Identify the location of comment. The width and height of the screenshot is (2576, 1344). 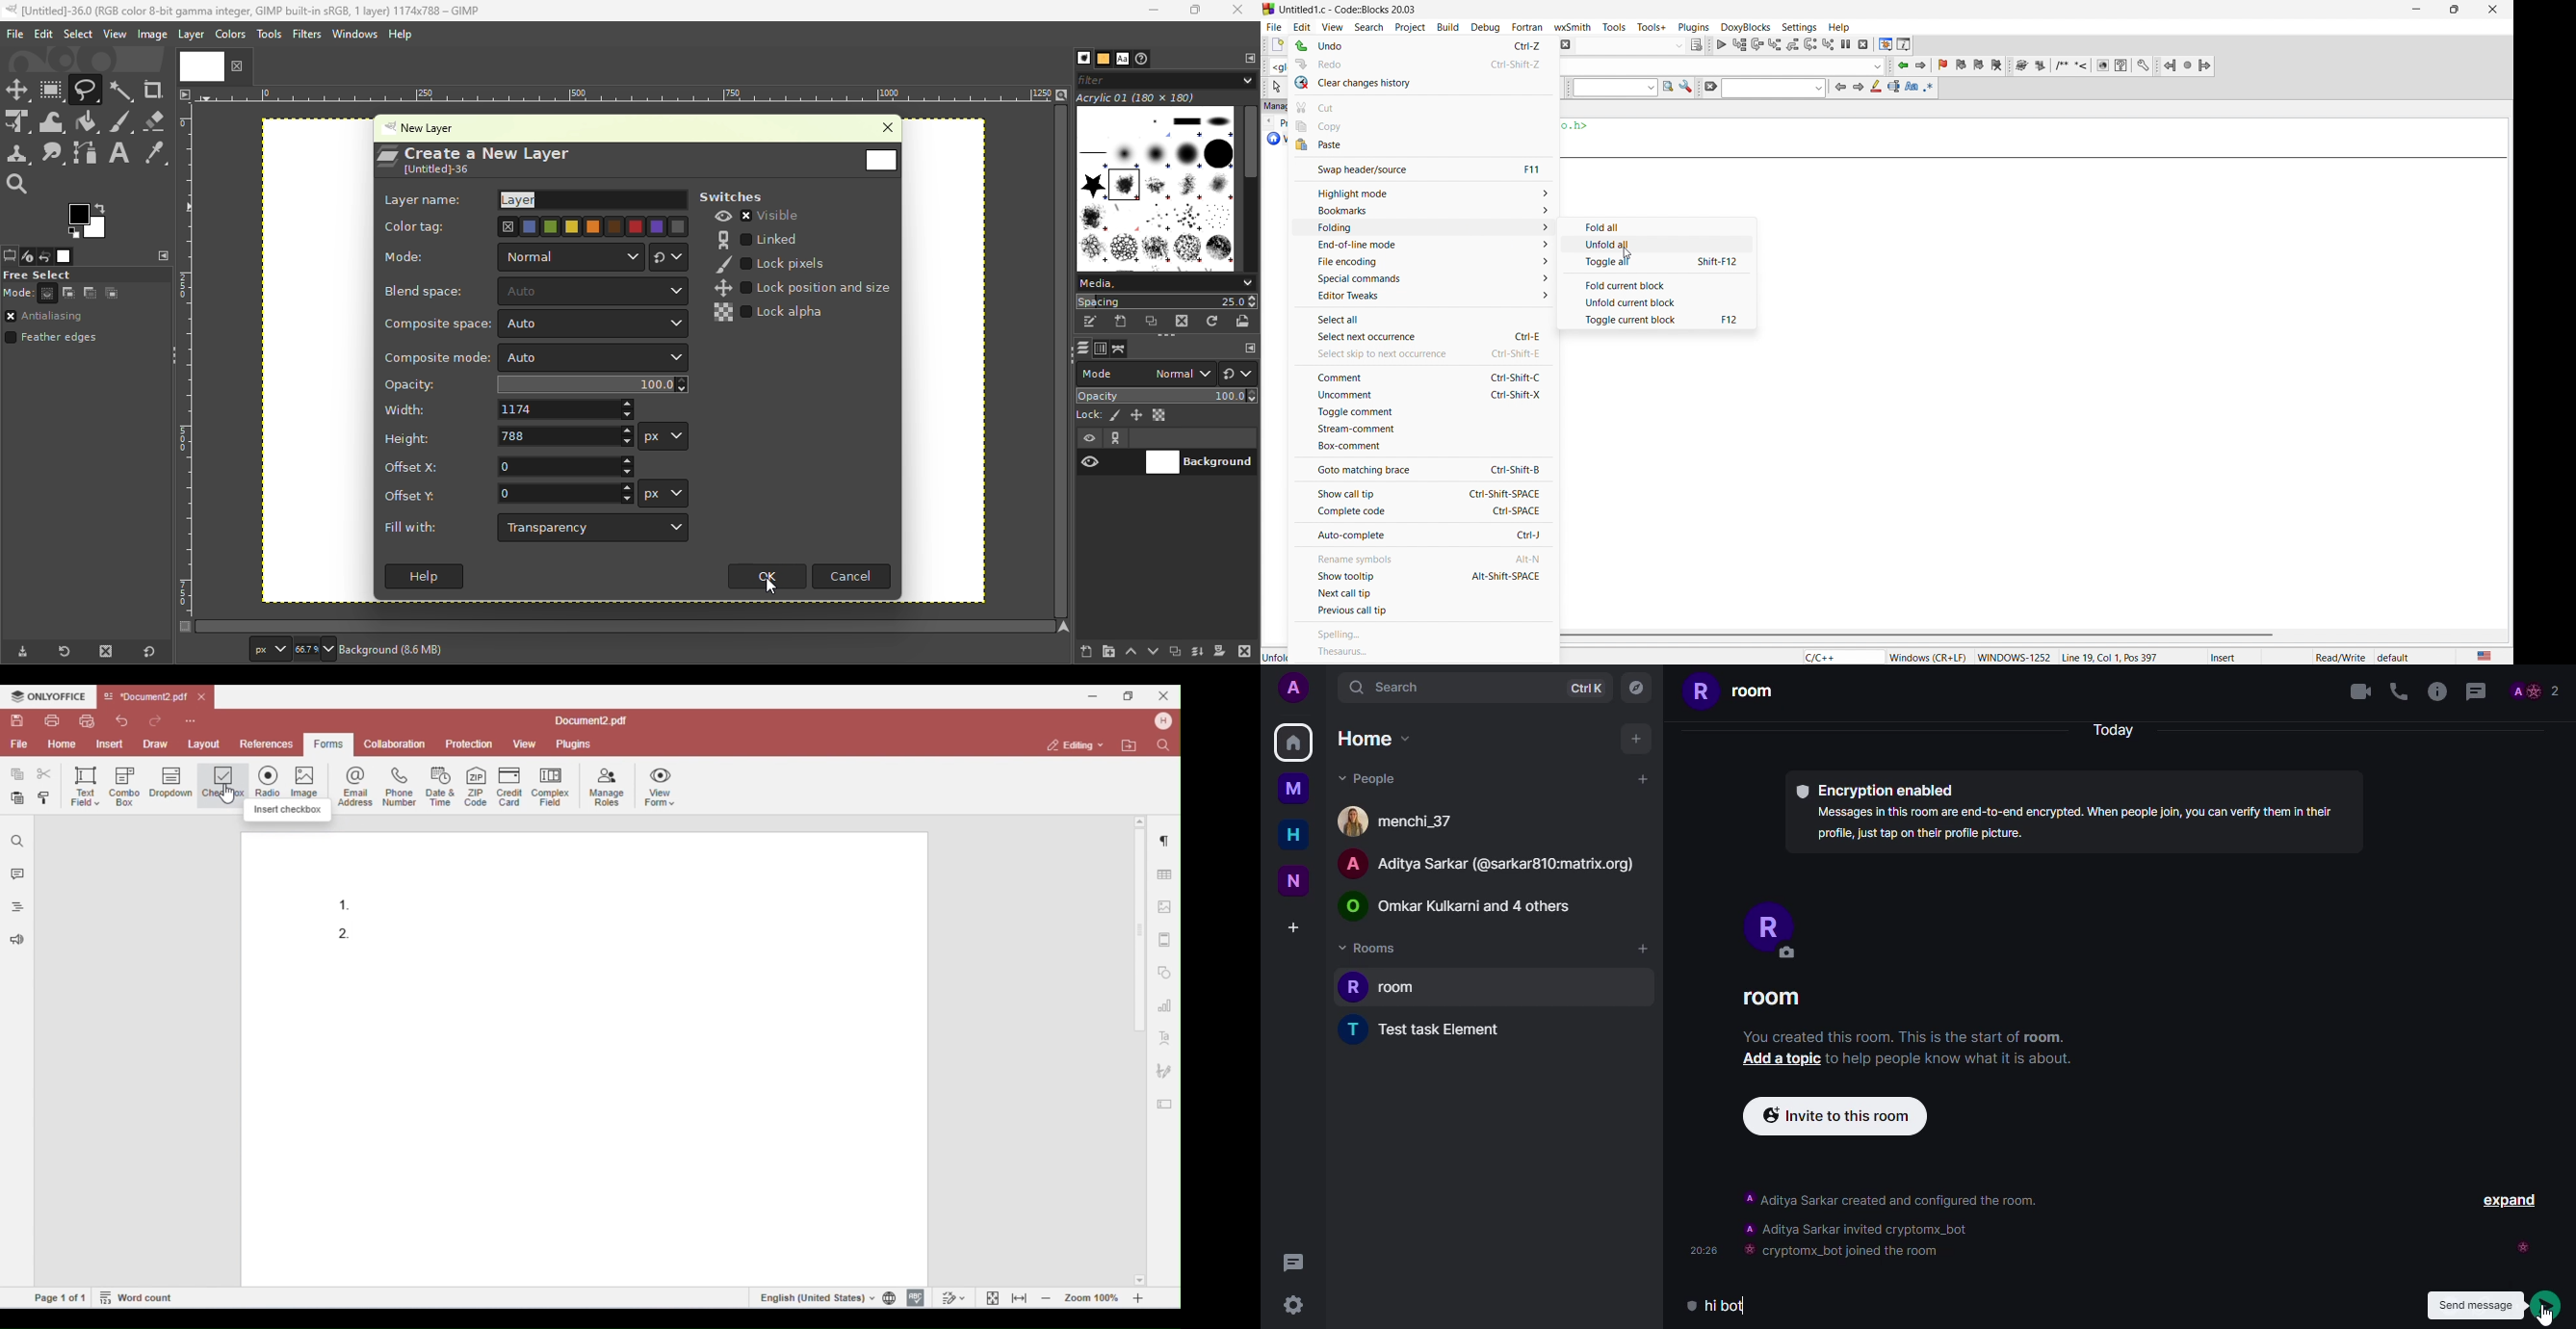
(1420, 377).